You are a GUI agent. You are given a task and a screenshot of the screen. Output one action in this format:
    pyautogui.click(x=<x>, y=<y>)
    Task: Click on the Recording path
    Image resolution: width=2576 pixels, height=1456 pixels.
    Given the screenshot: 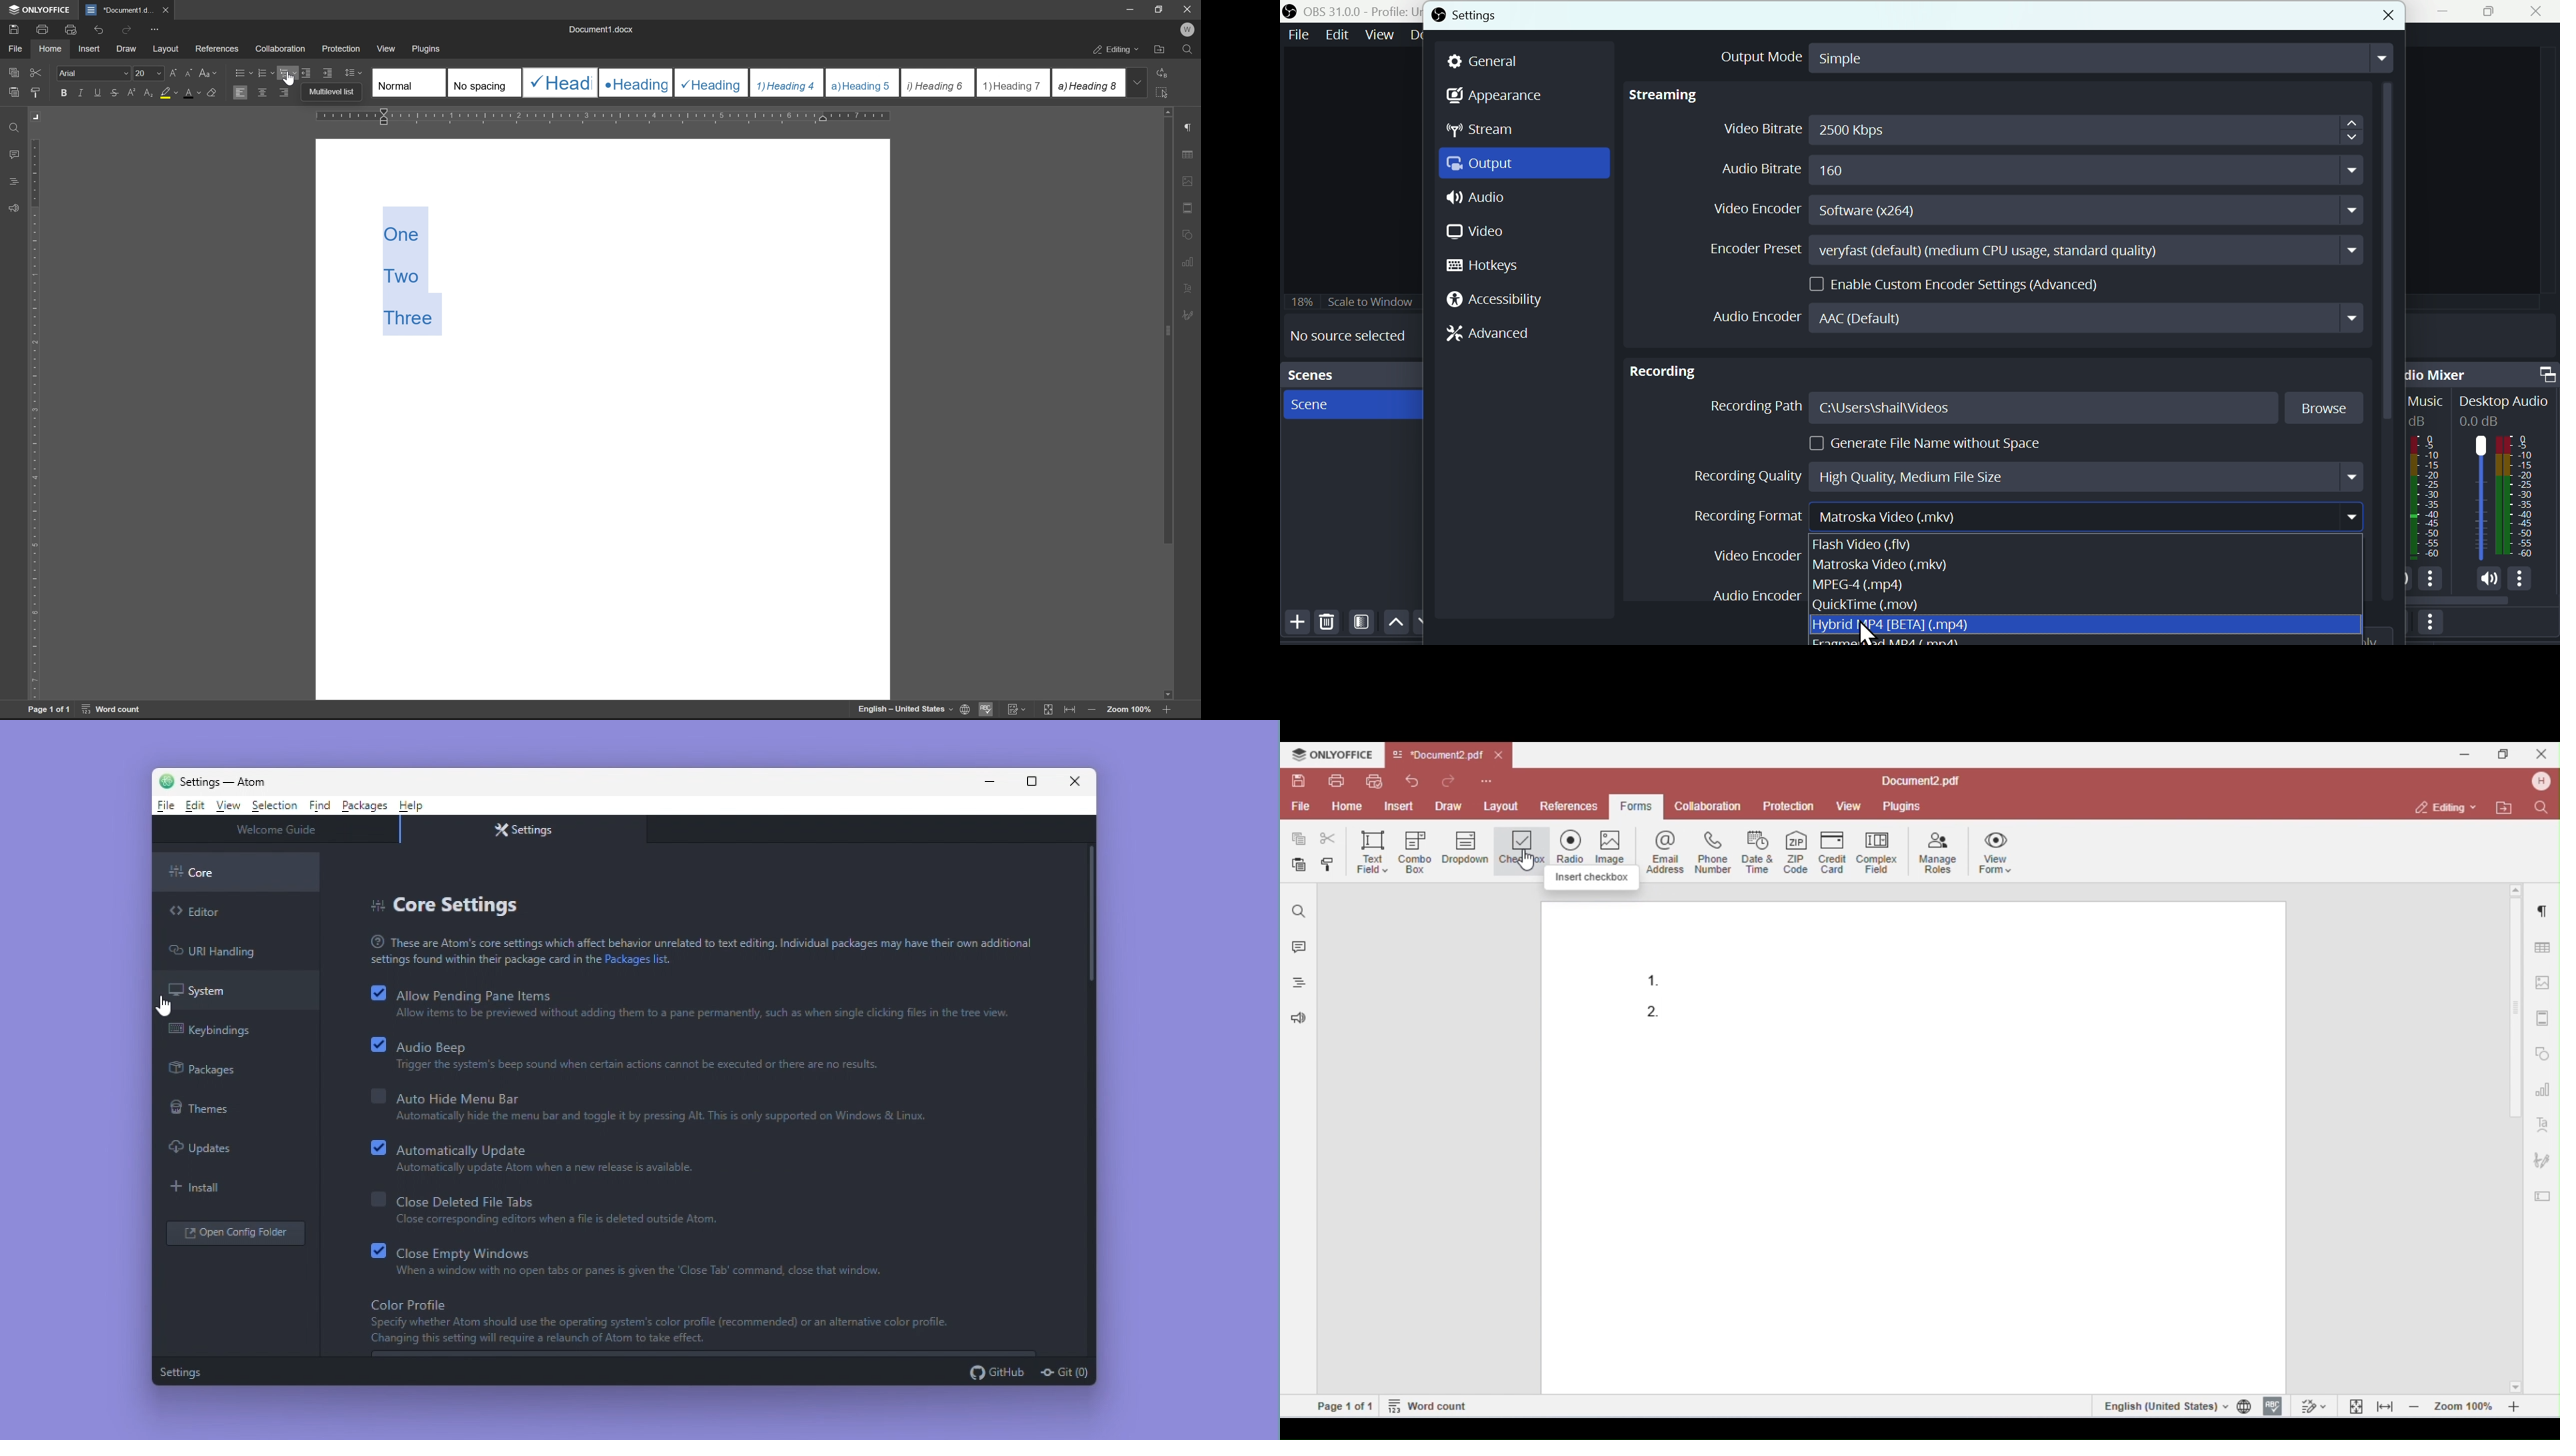 What is the action you would take?
    pyautogui.click(x=1991, y=409)
    